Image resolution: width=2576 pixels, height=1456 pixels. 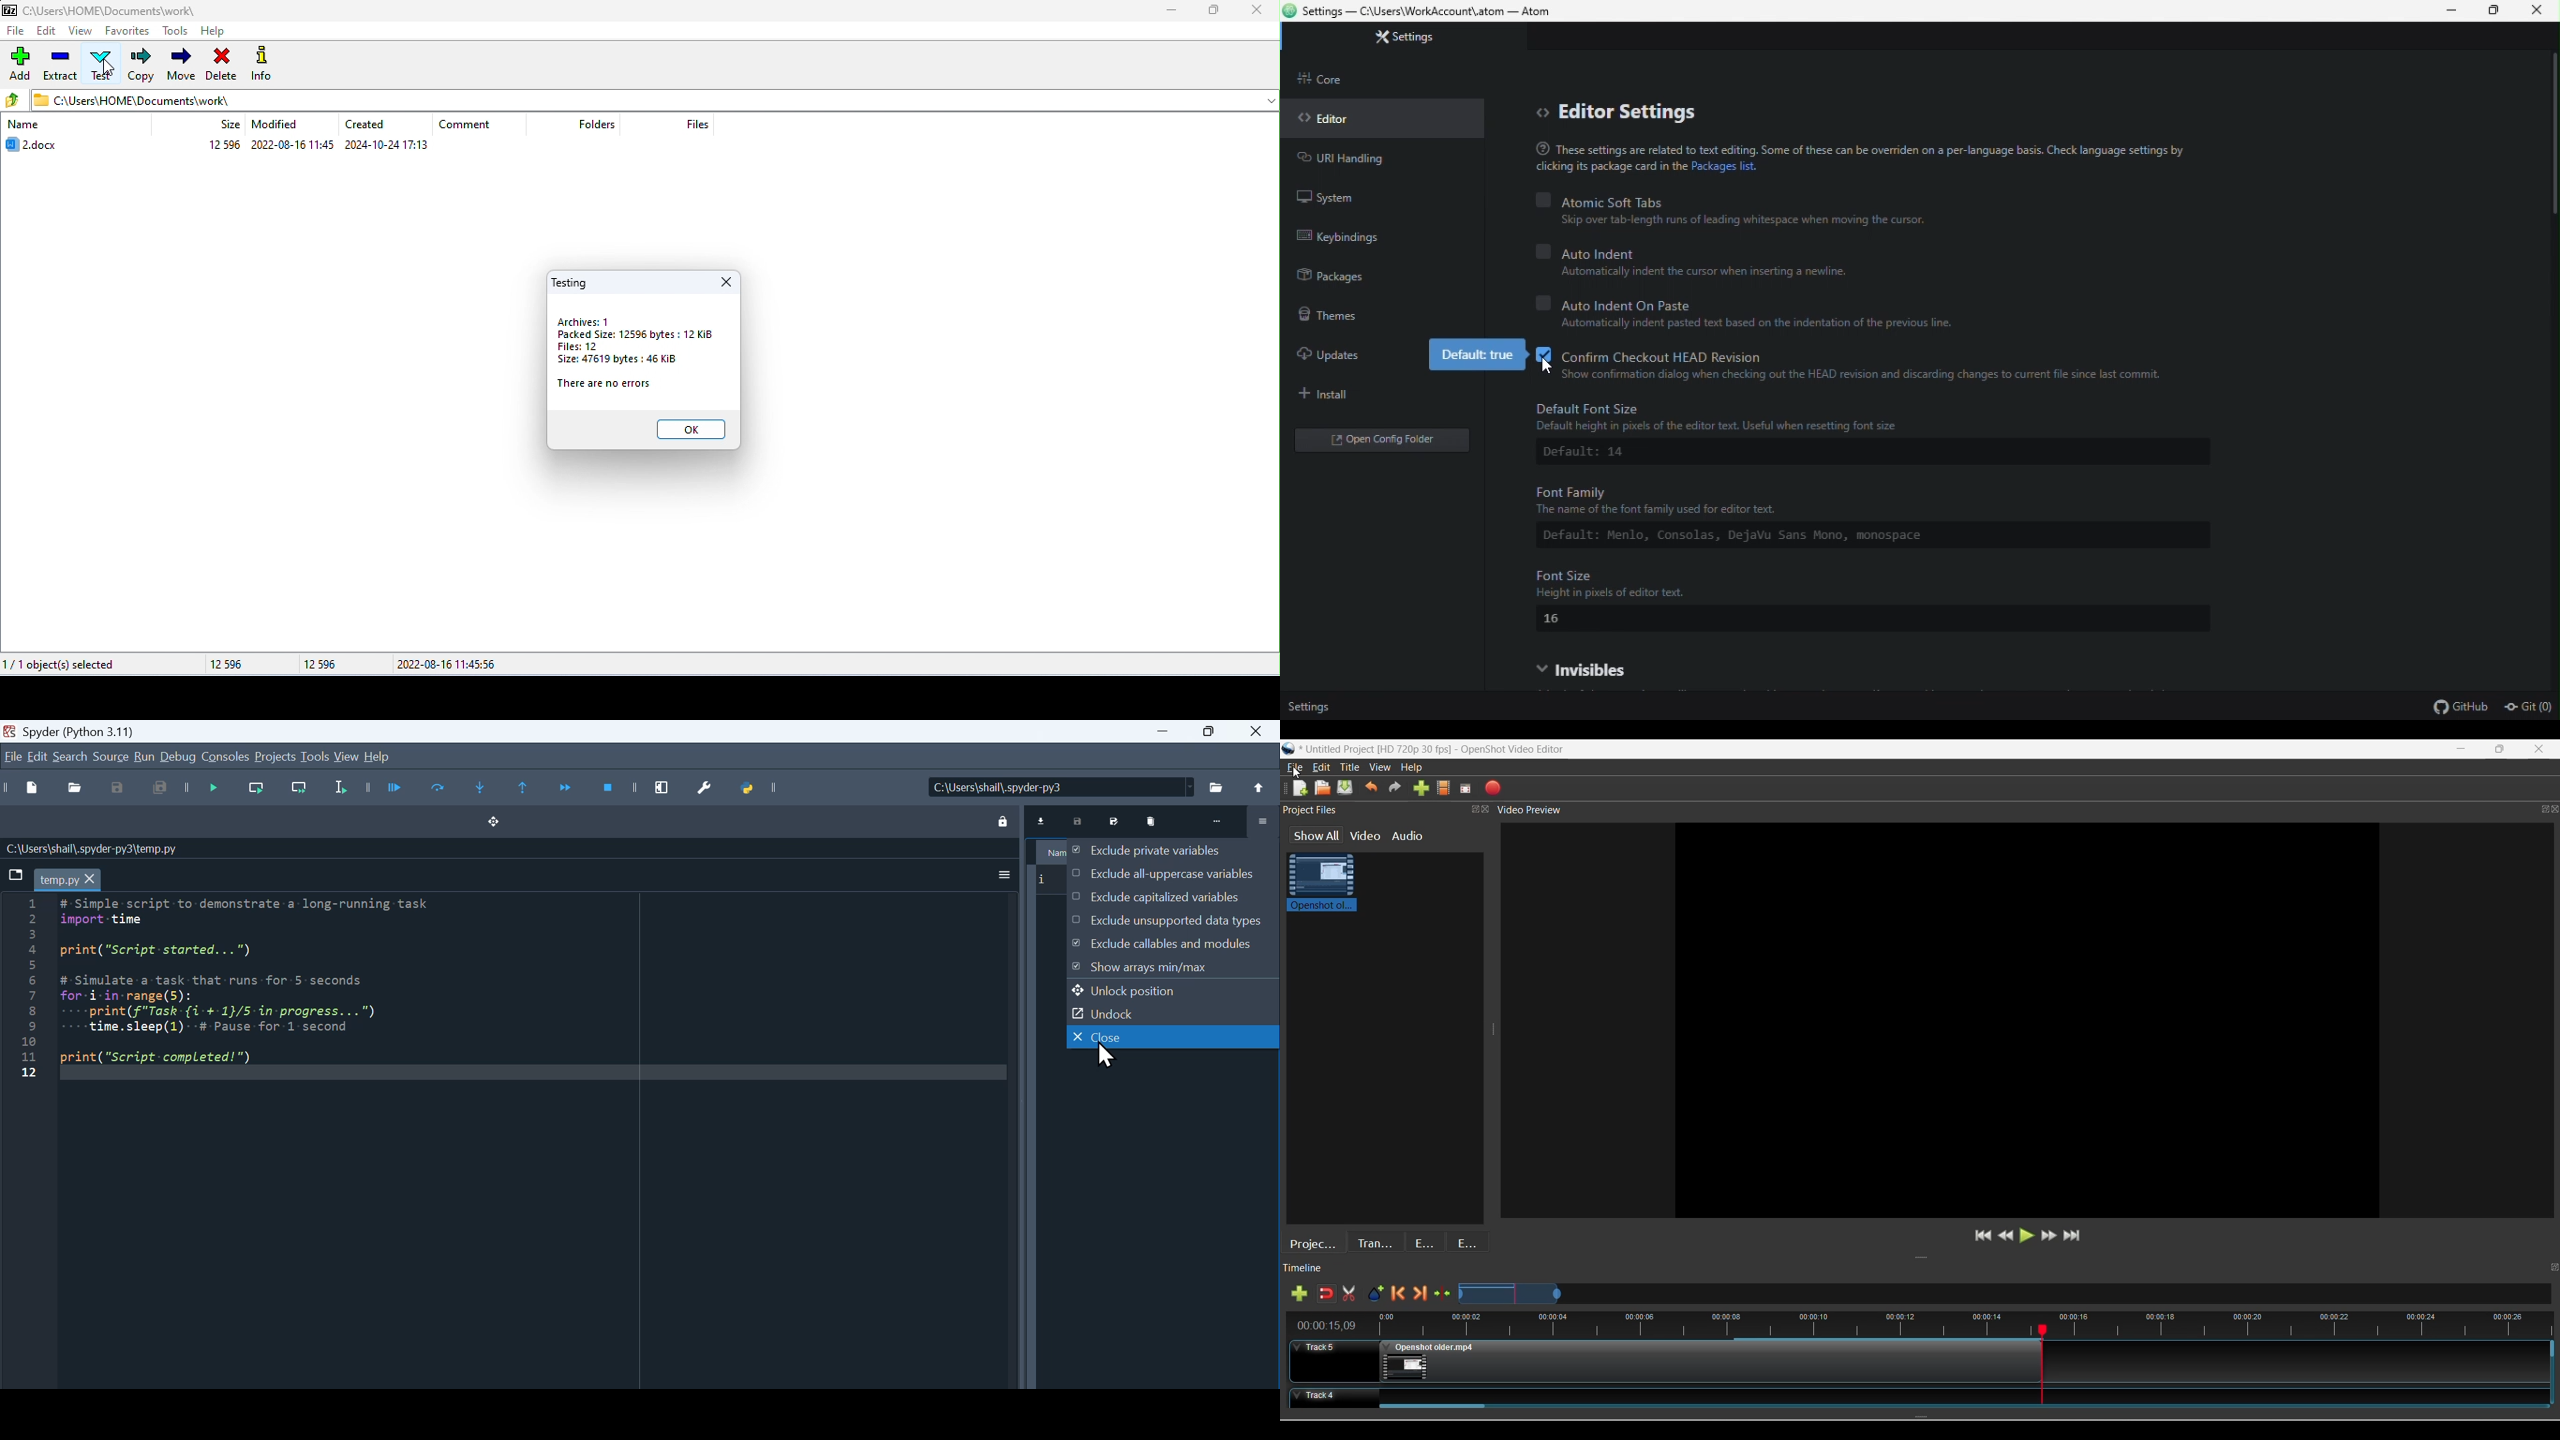 I want to click on Edit, so click(x=37, y=755).